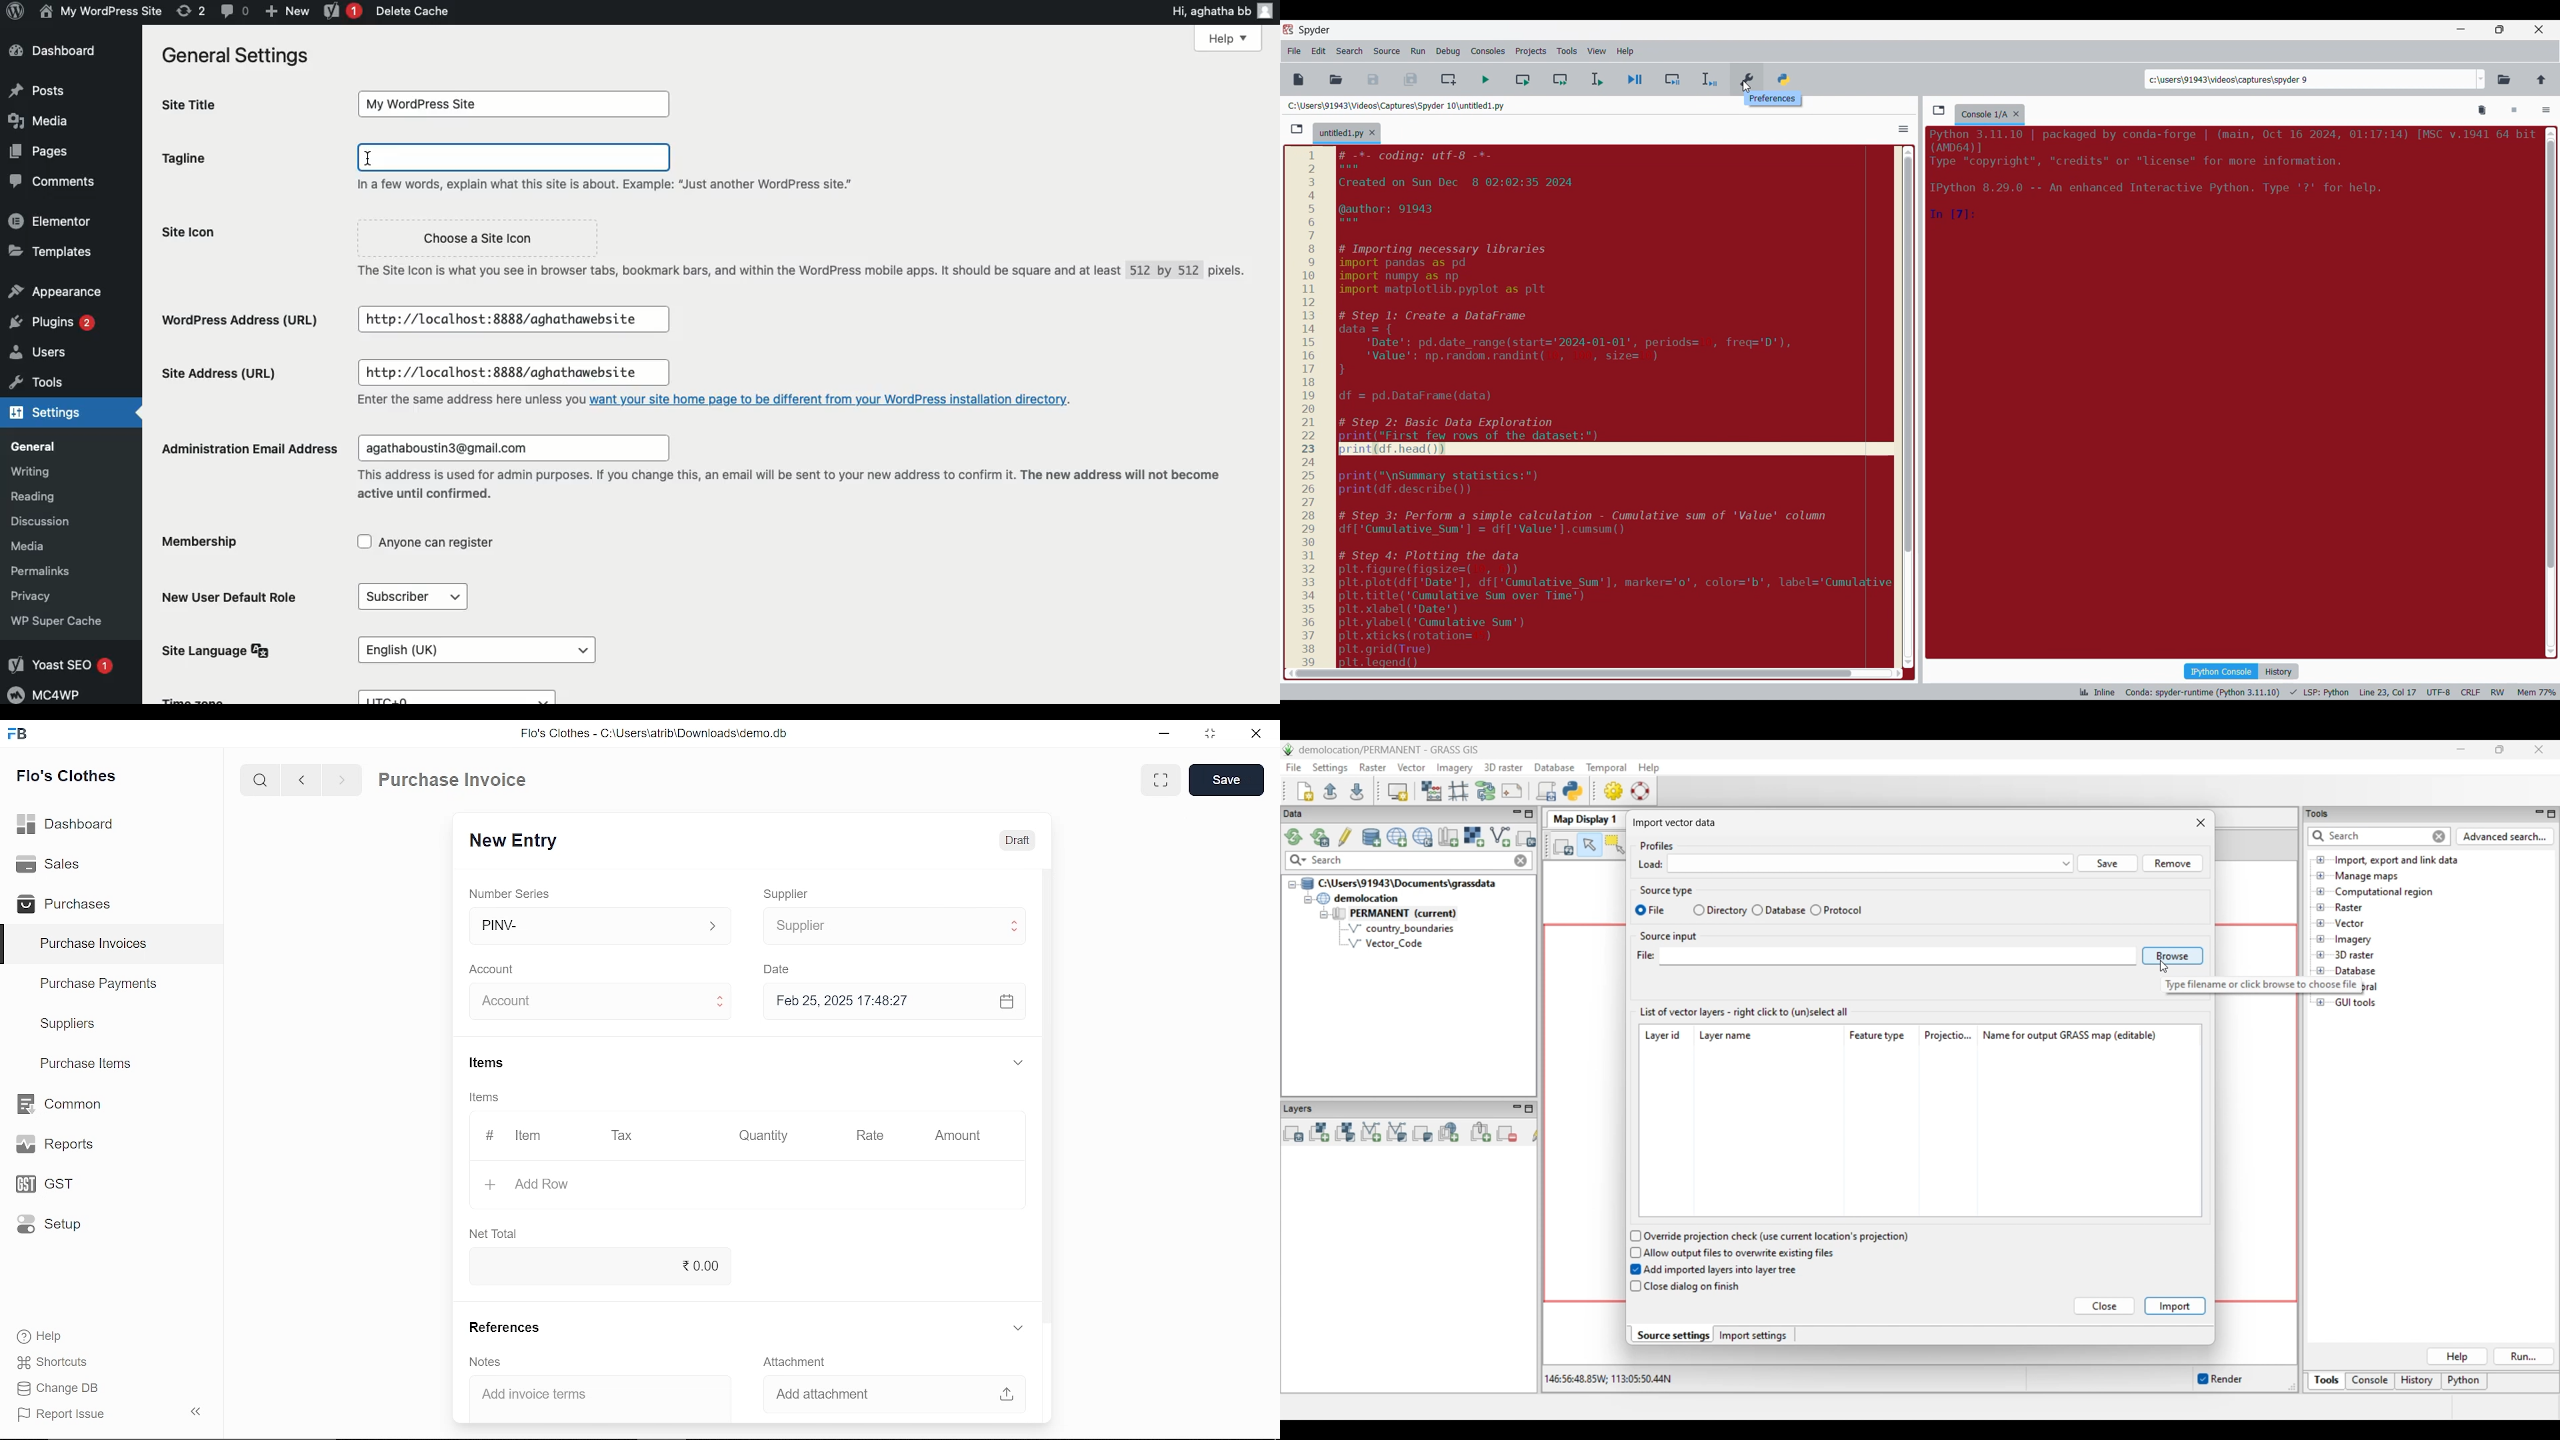  What do you see at coordinates (456, 782) in the screenshot?
I see `Purchase Invoice` at bounding box center [456, 782].